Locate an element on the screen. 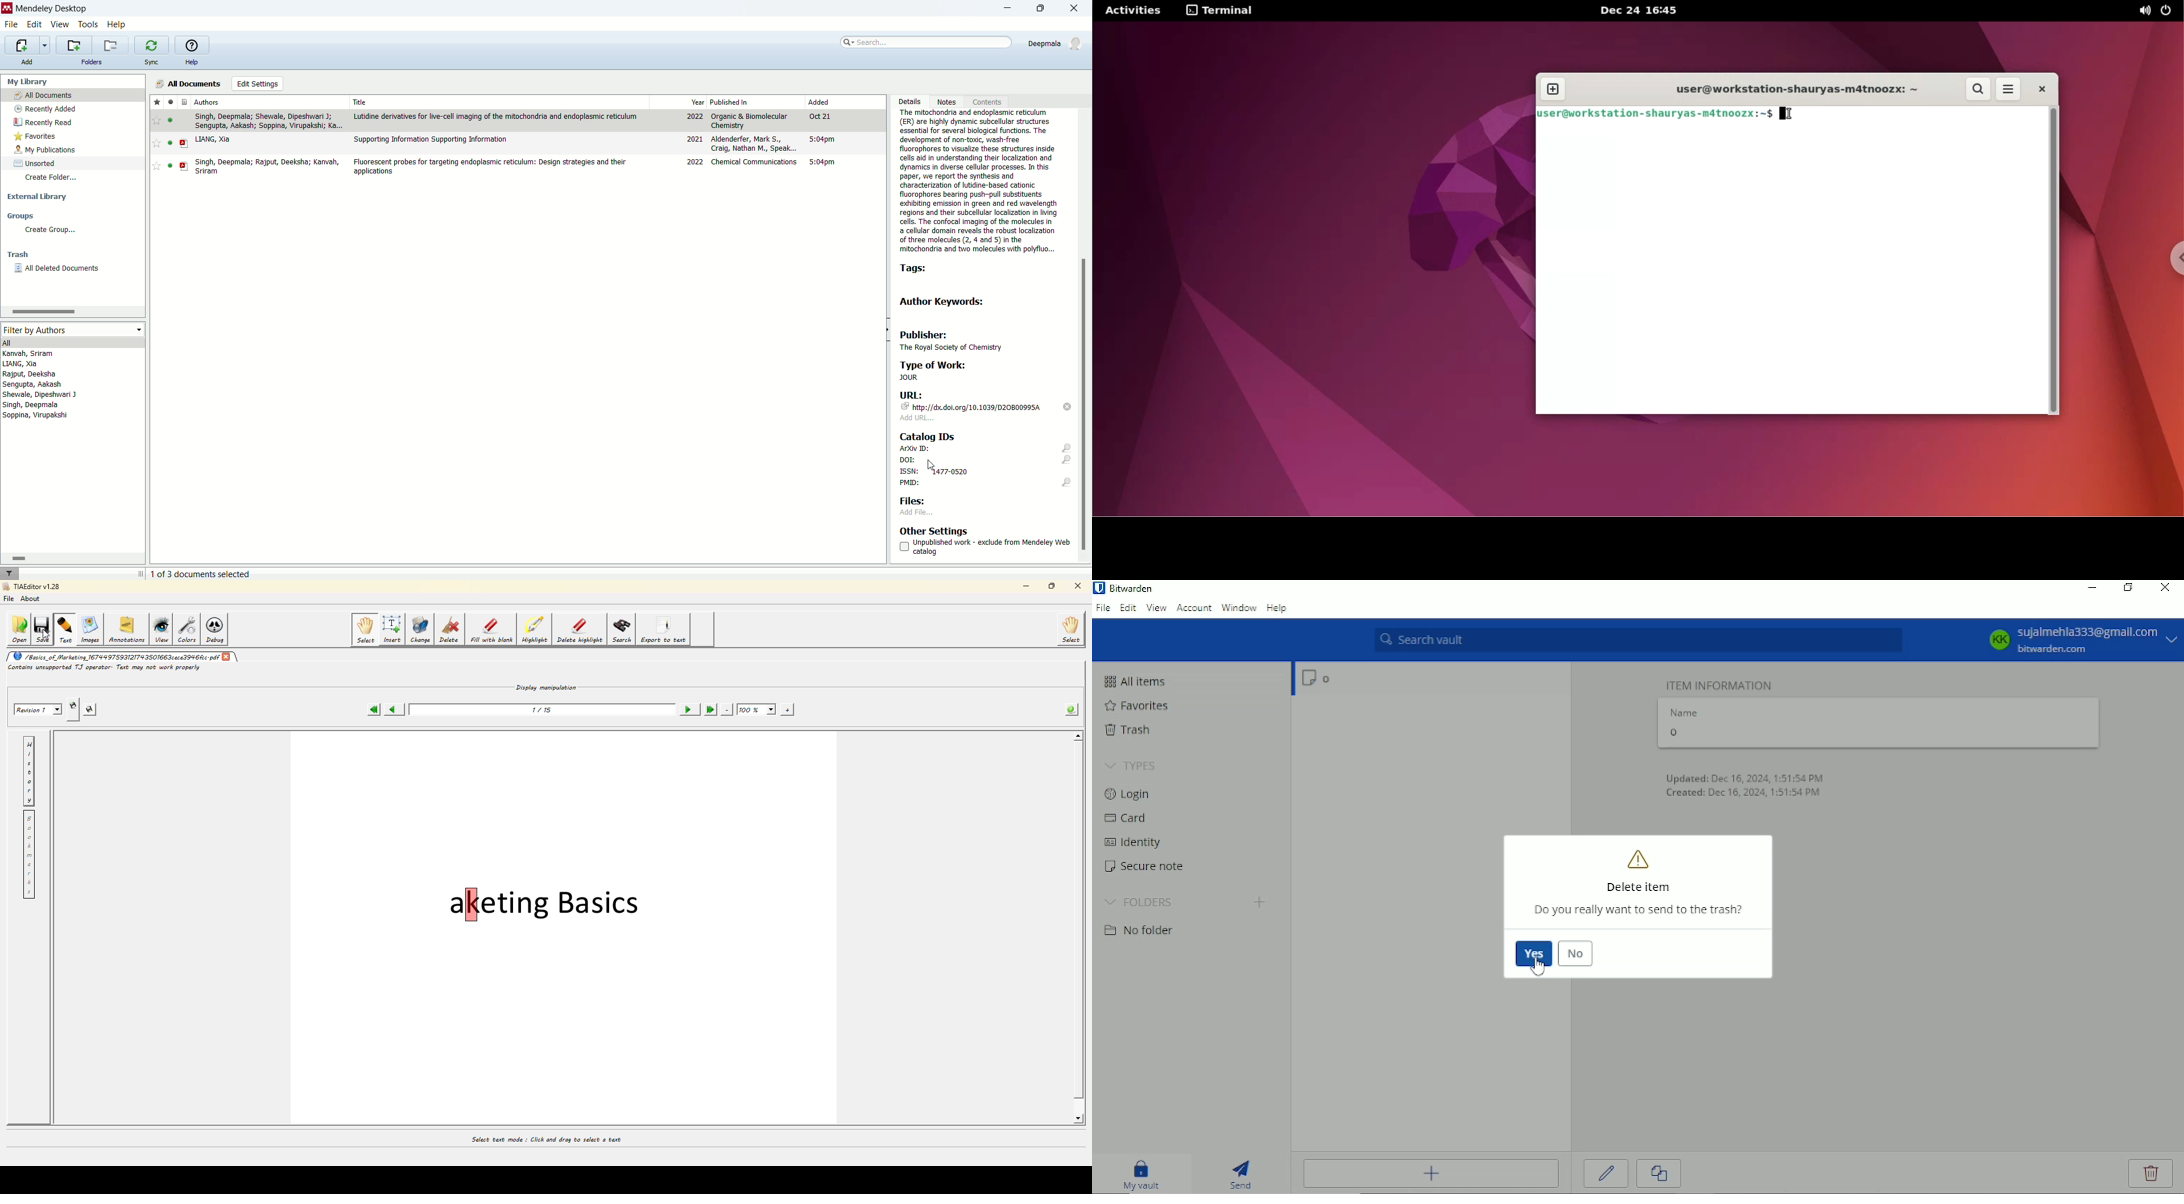 This screenshot has width=2184, height=1204. Updated: Dec 16, 2024, 1:51:54 PM is located at coordinates (1746, 777).